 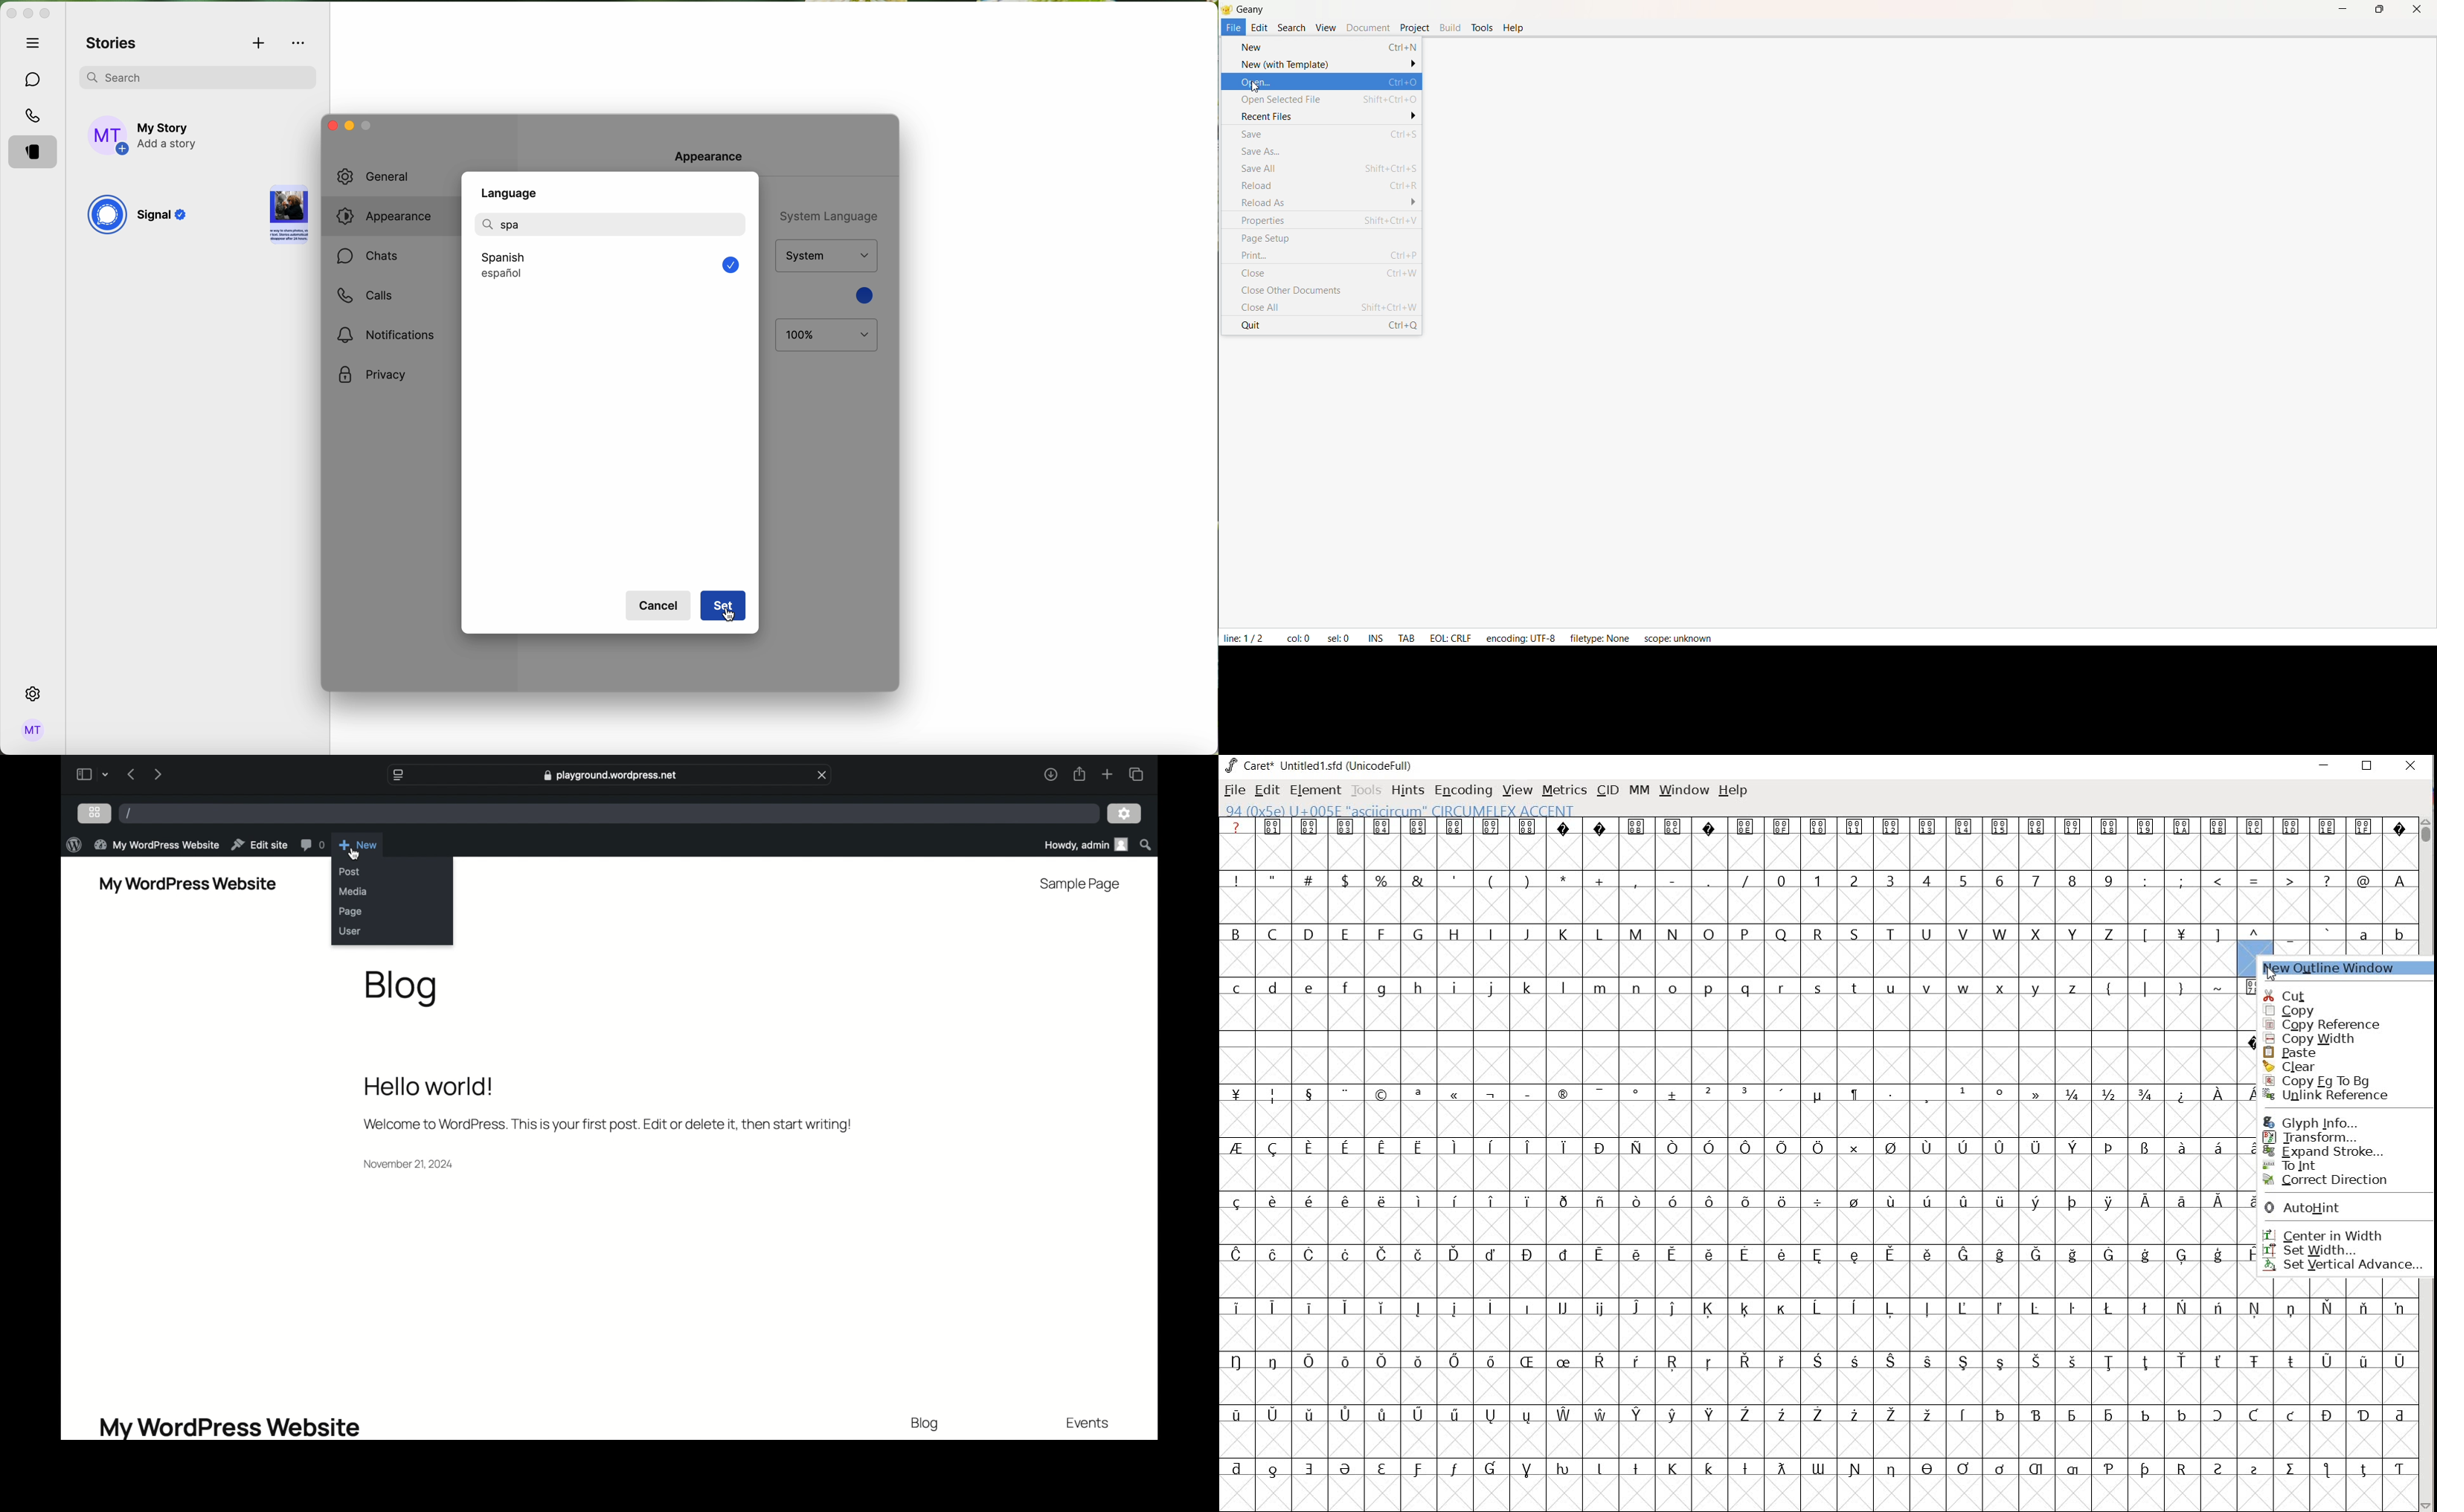 I want to click on VIEW, so click(x=1517, y=791).